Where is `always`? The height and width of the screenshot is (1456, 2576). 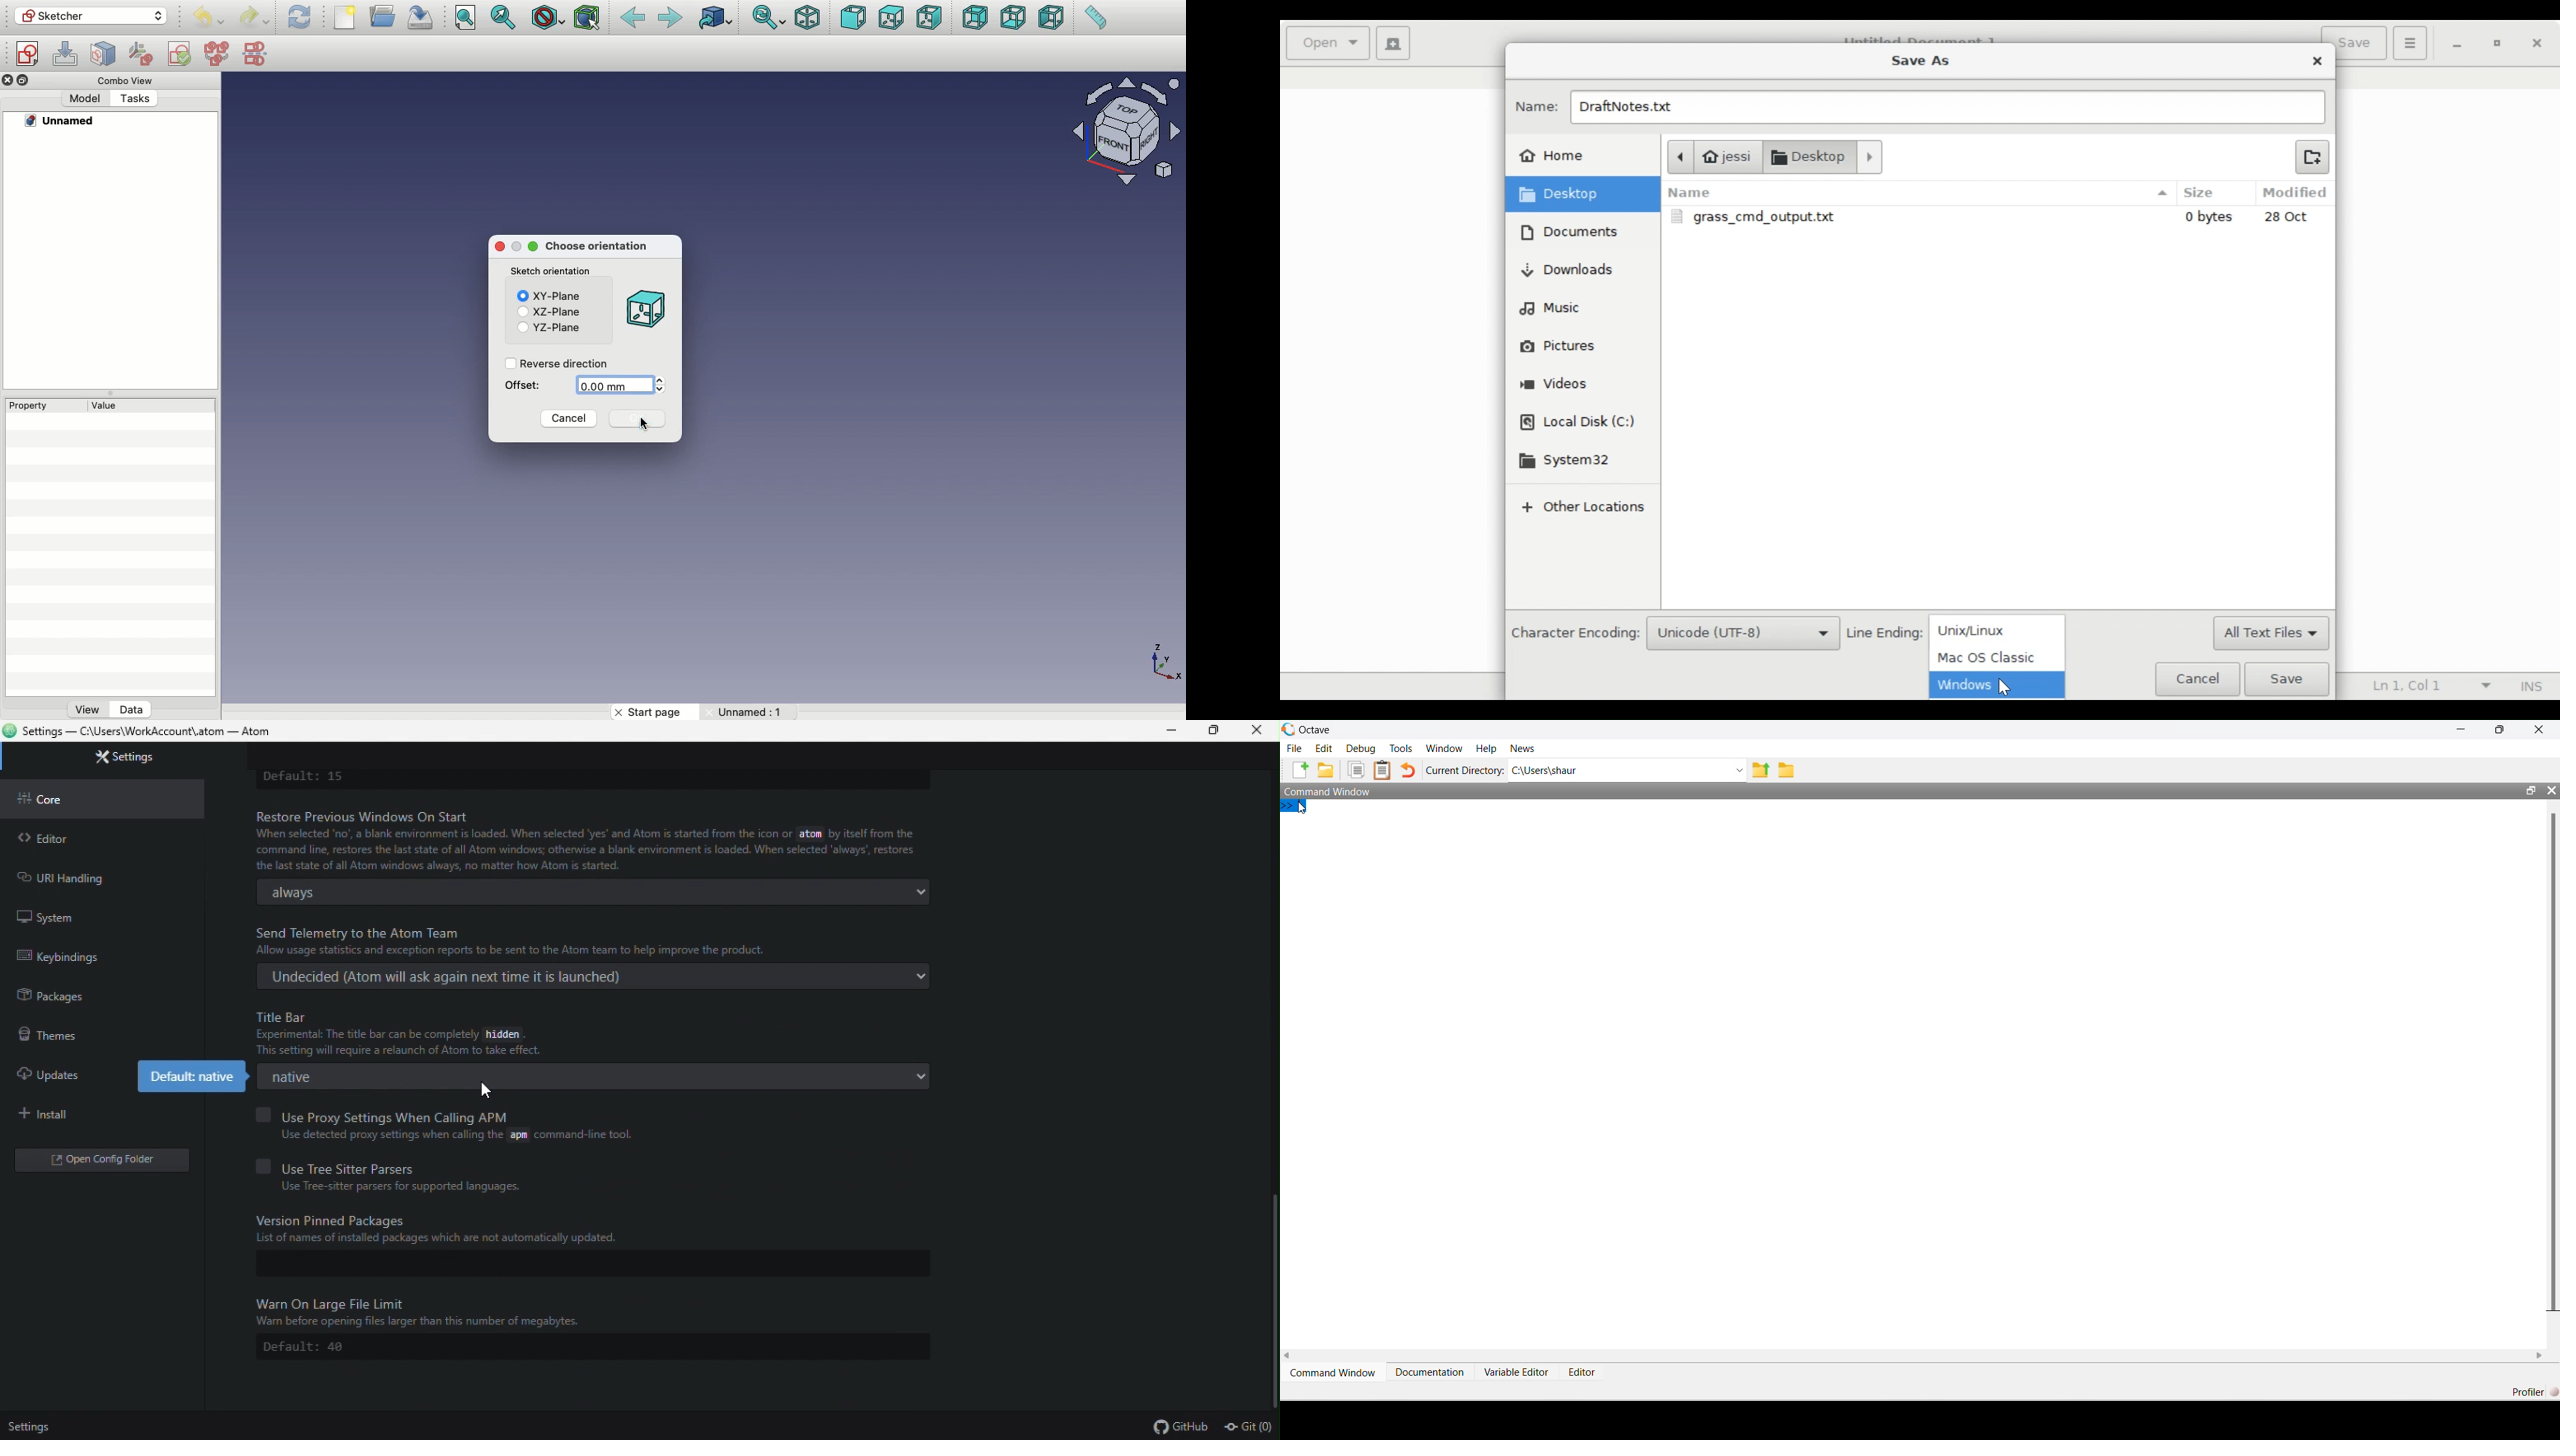
always is located at coordinates (595, 892).